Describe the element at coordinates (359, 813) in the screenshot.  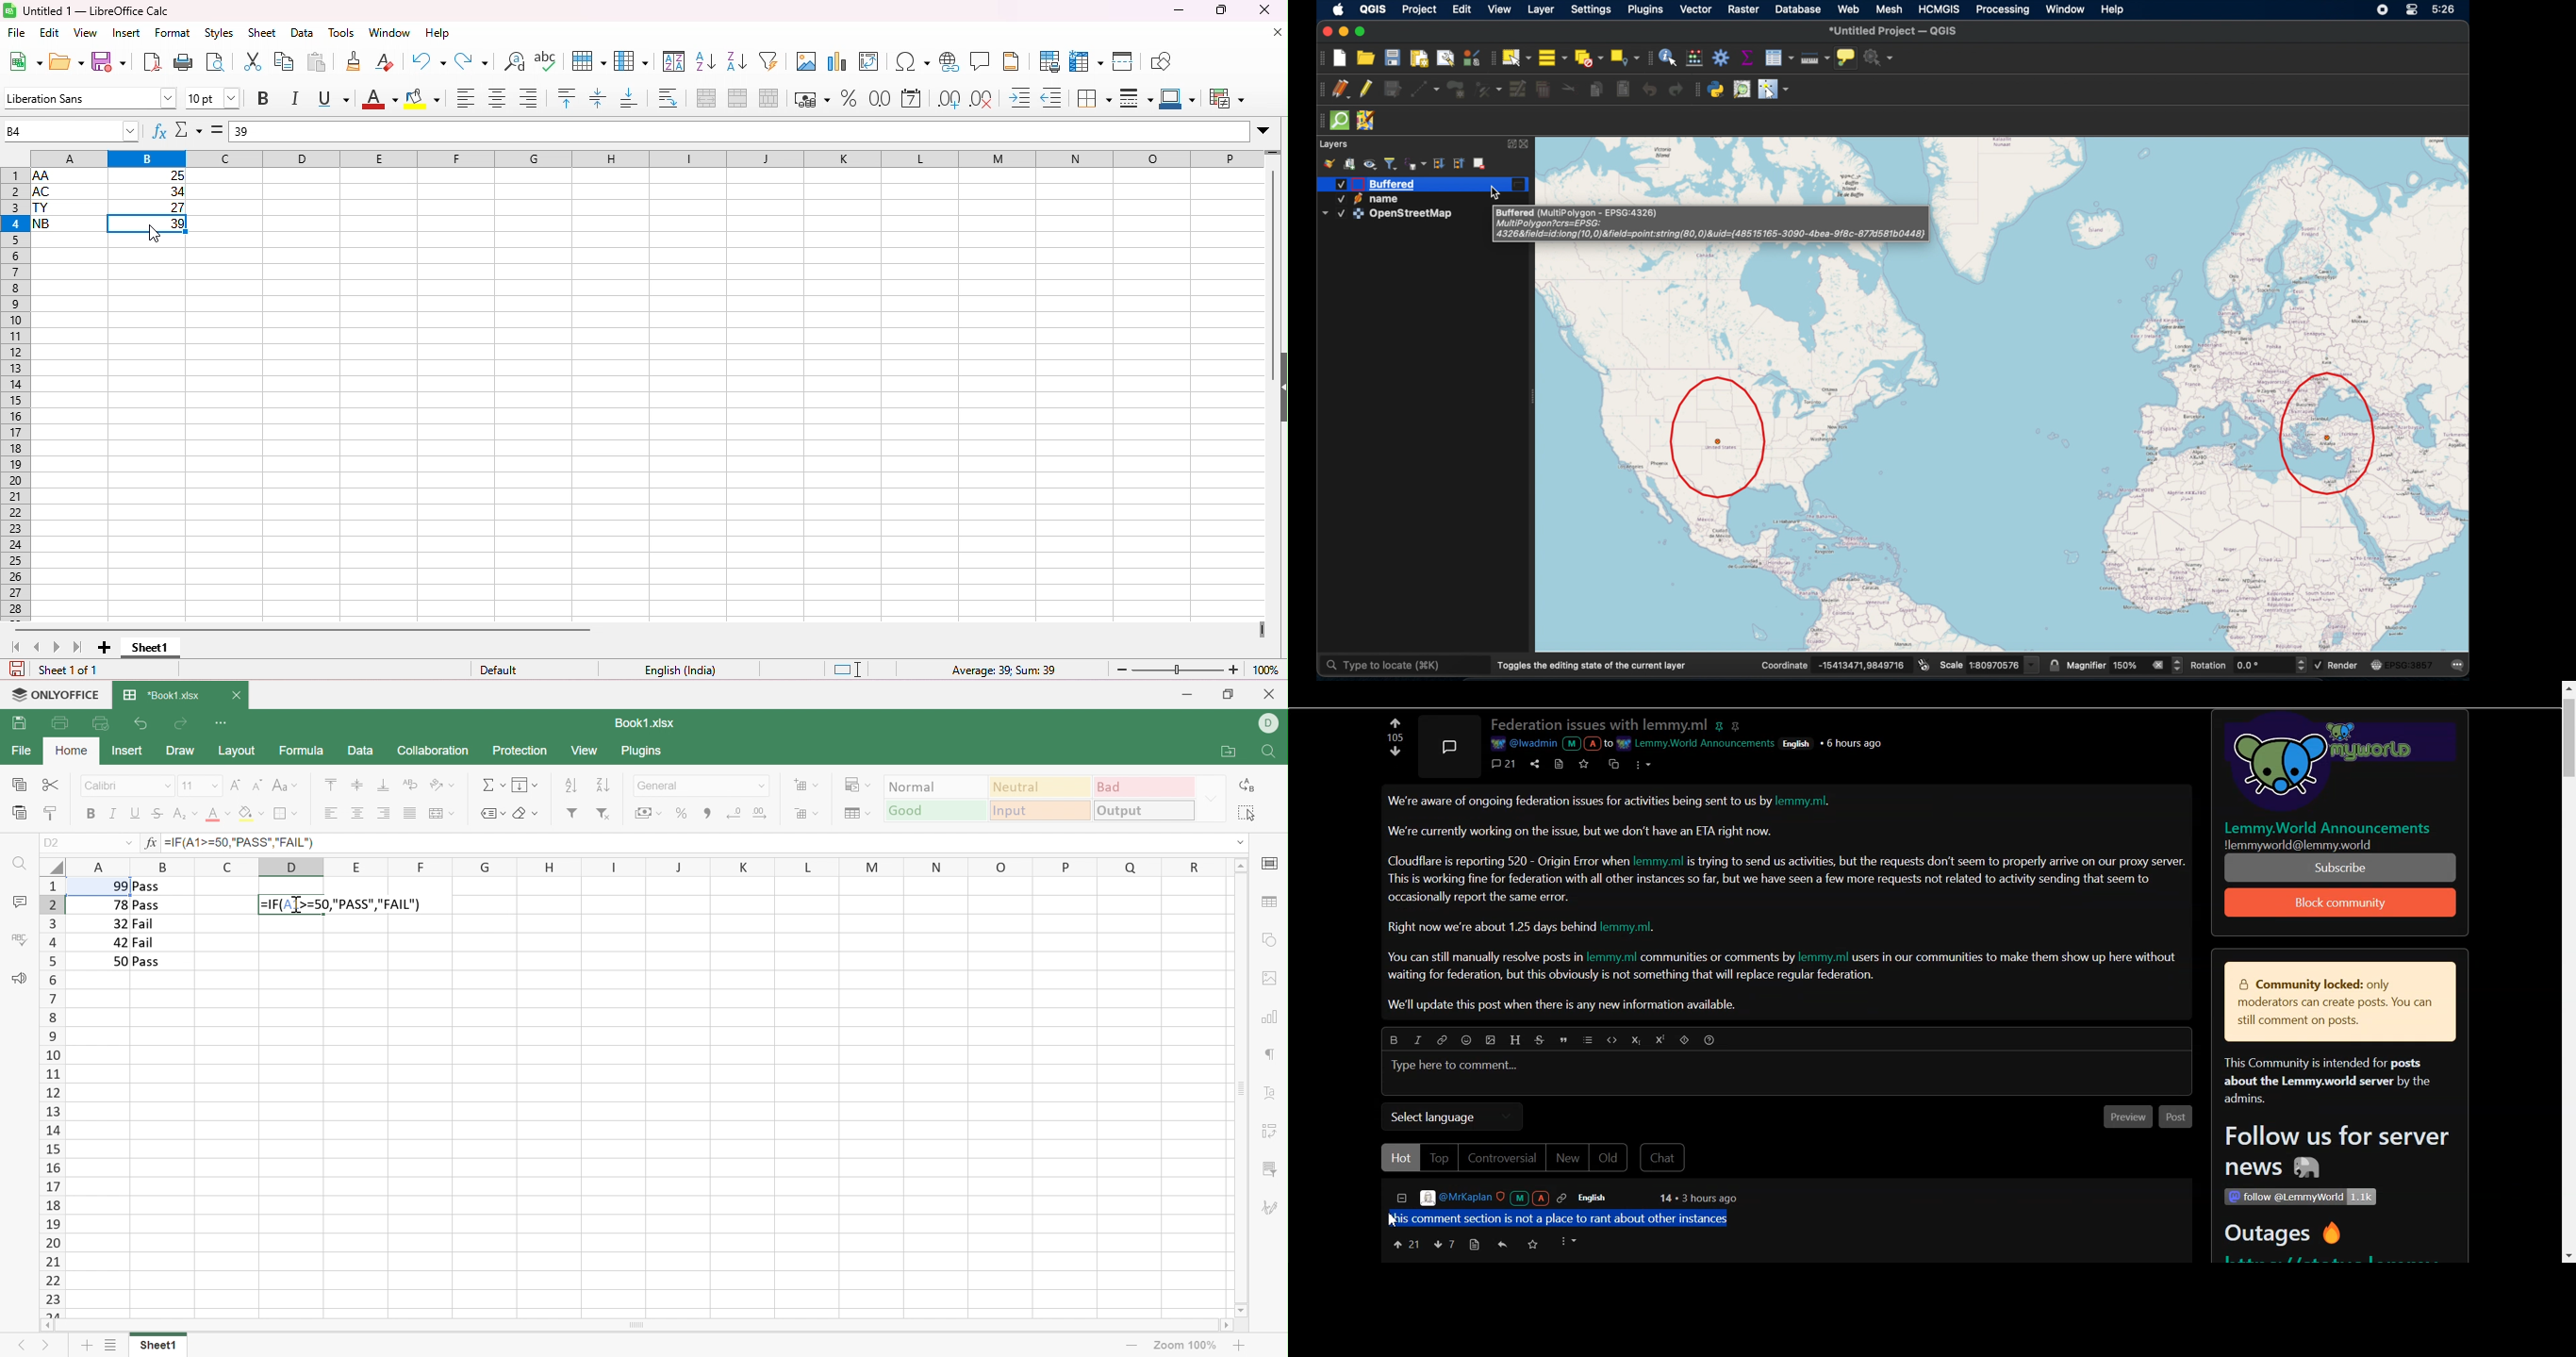
I see `Align middle` at that location.